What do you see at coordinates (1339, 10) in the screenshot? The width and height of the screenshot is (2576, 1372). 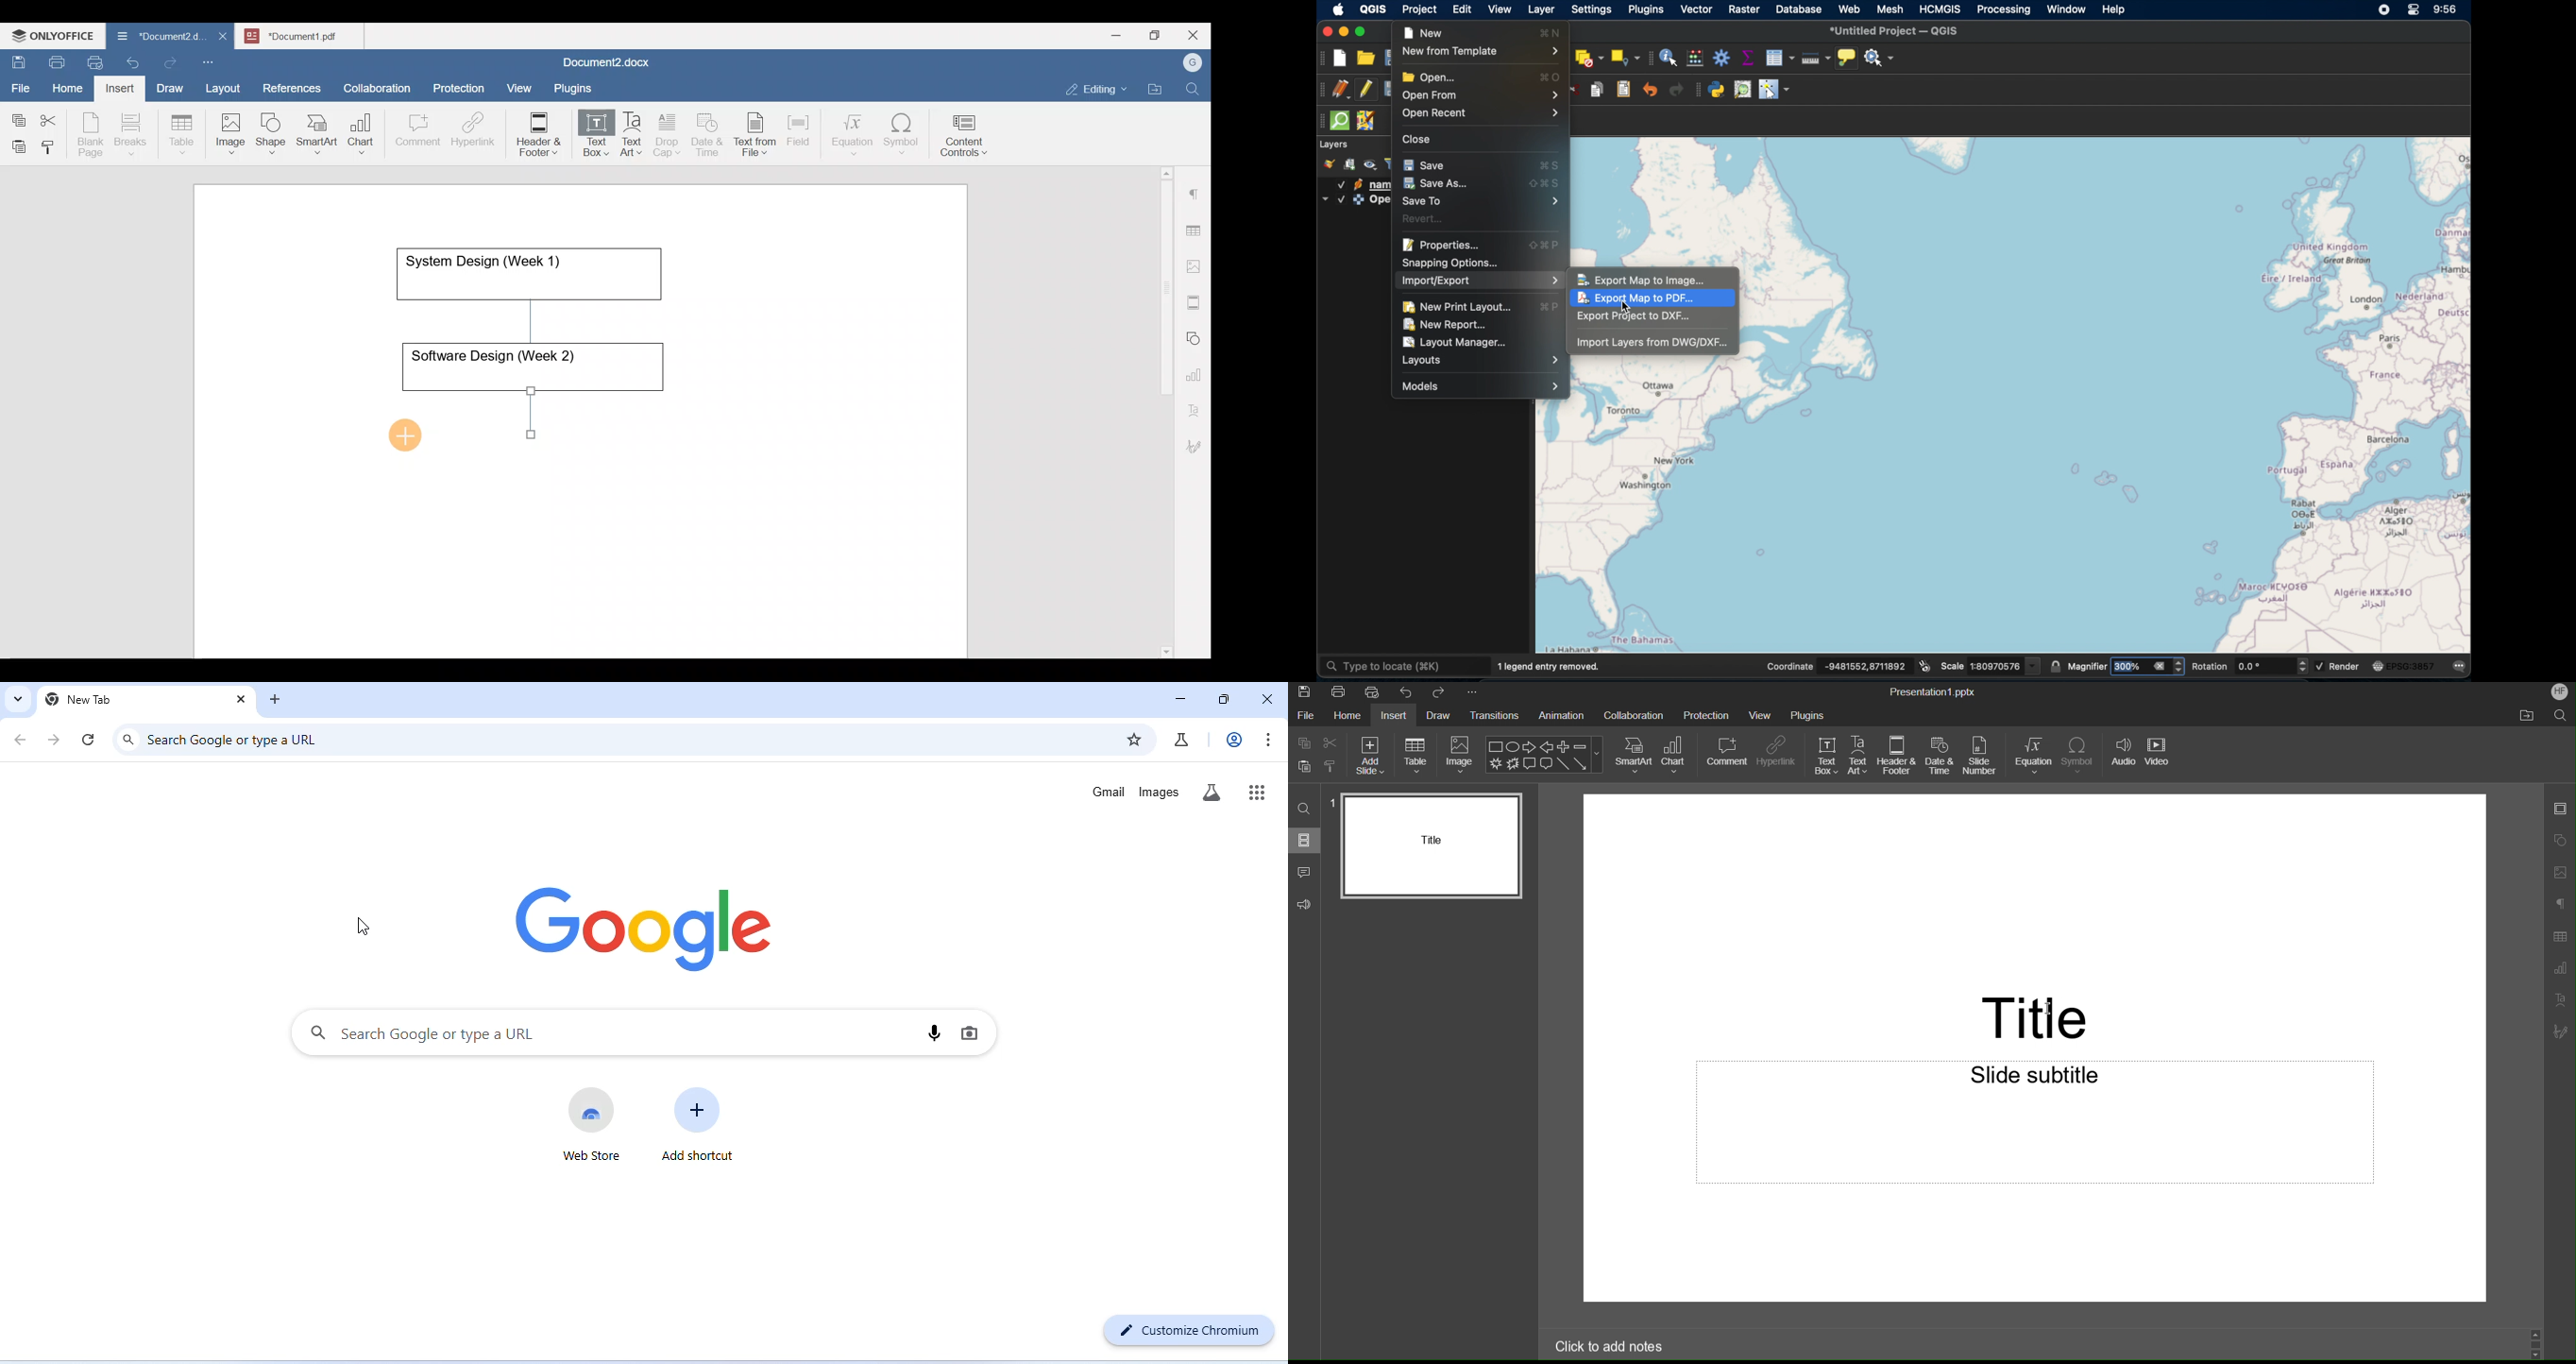 I see `apple icon` at bounding box center [1339, 10].